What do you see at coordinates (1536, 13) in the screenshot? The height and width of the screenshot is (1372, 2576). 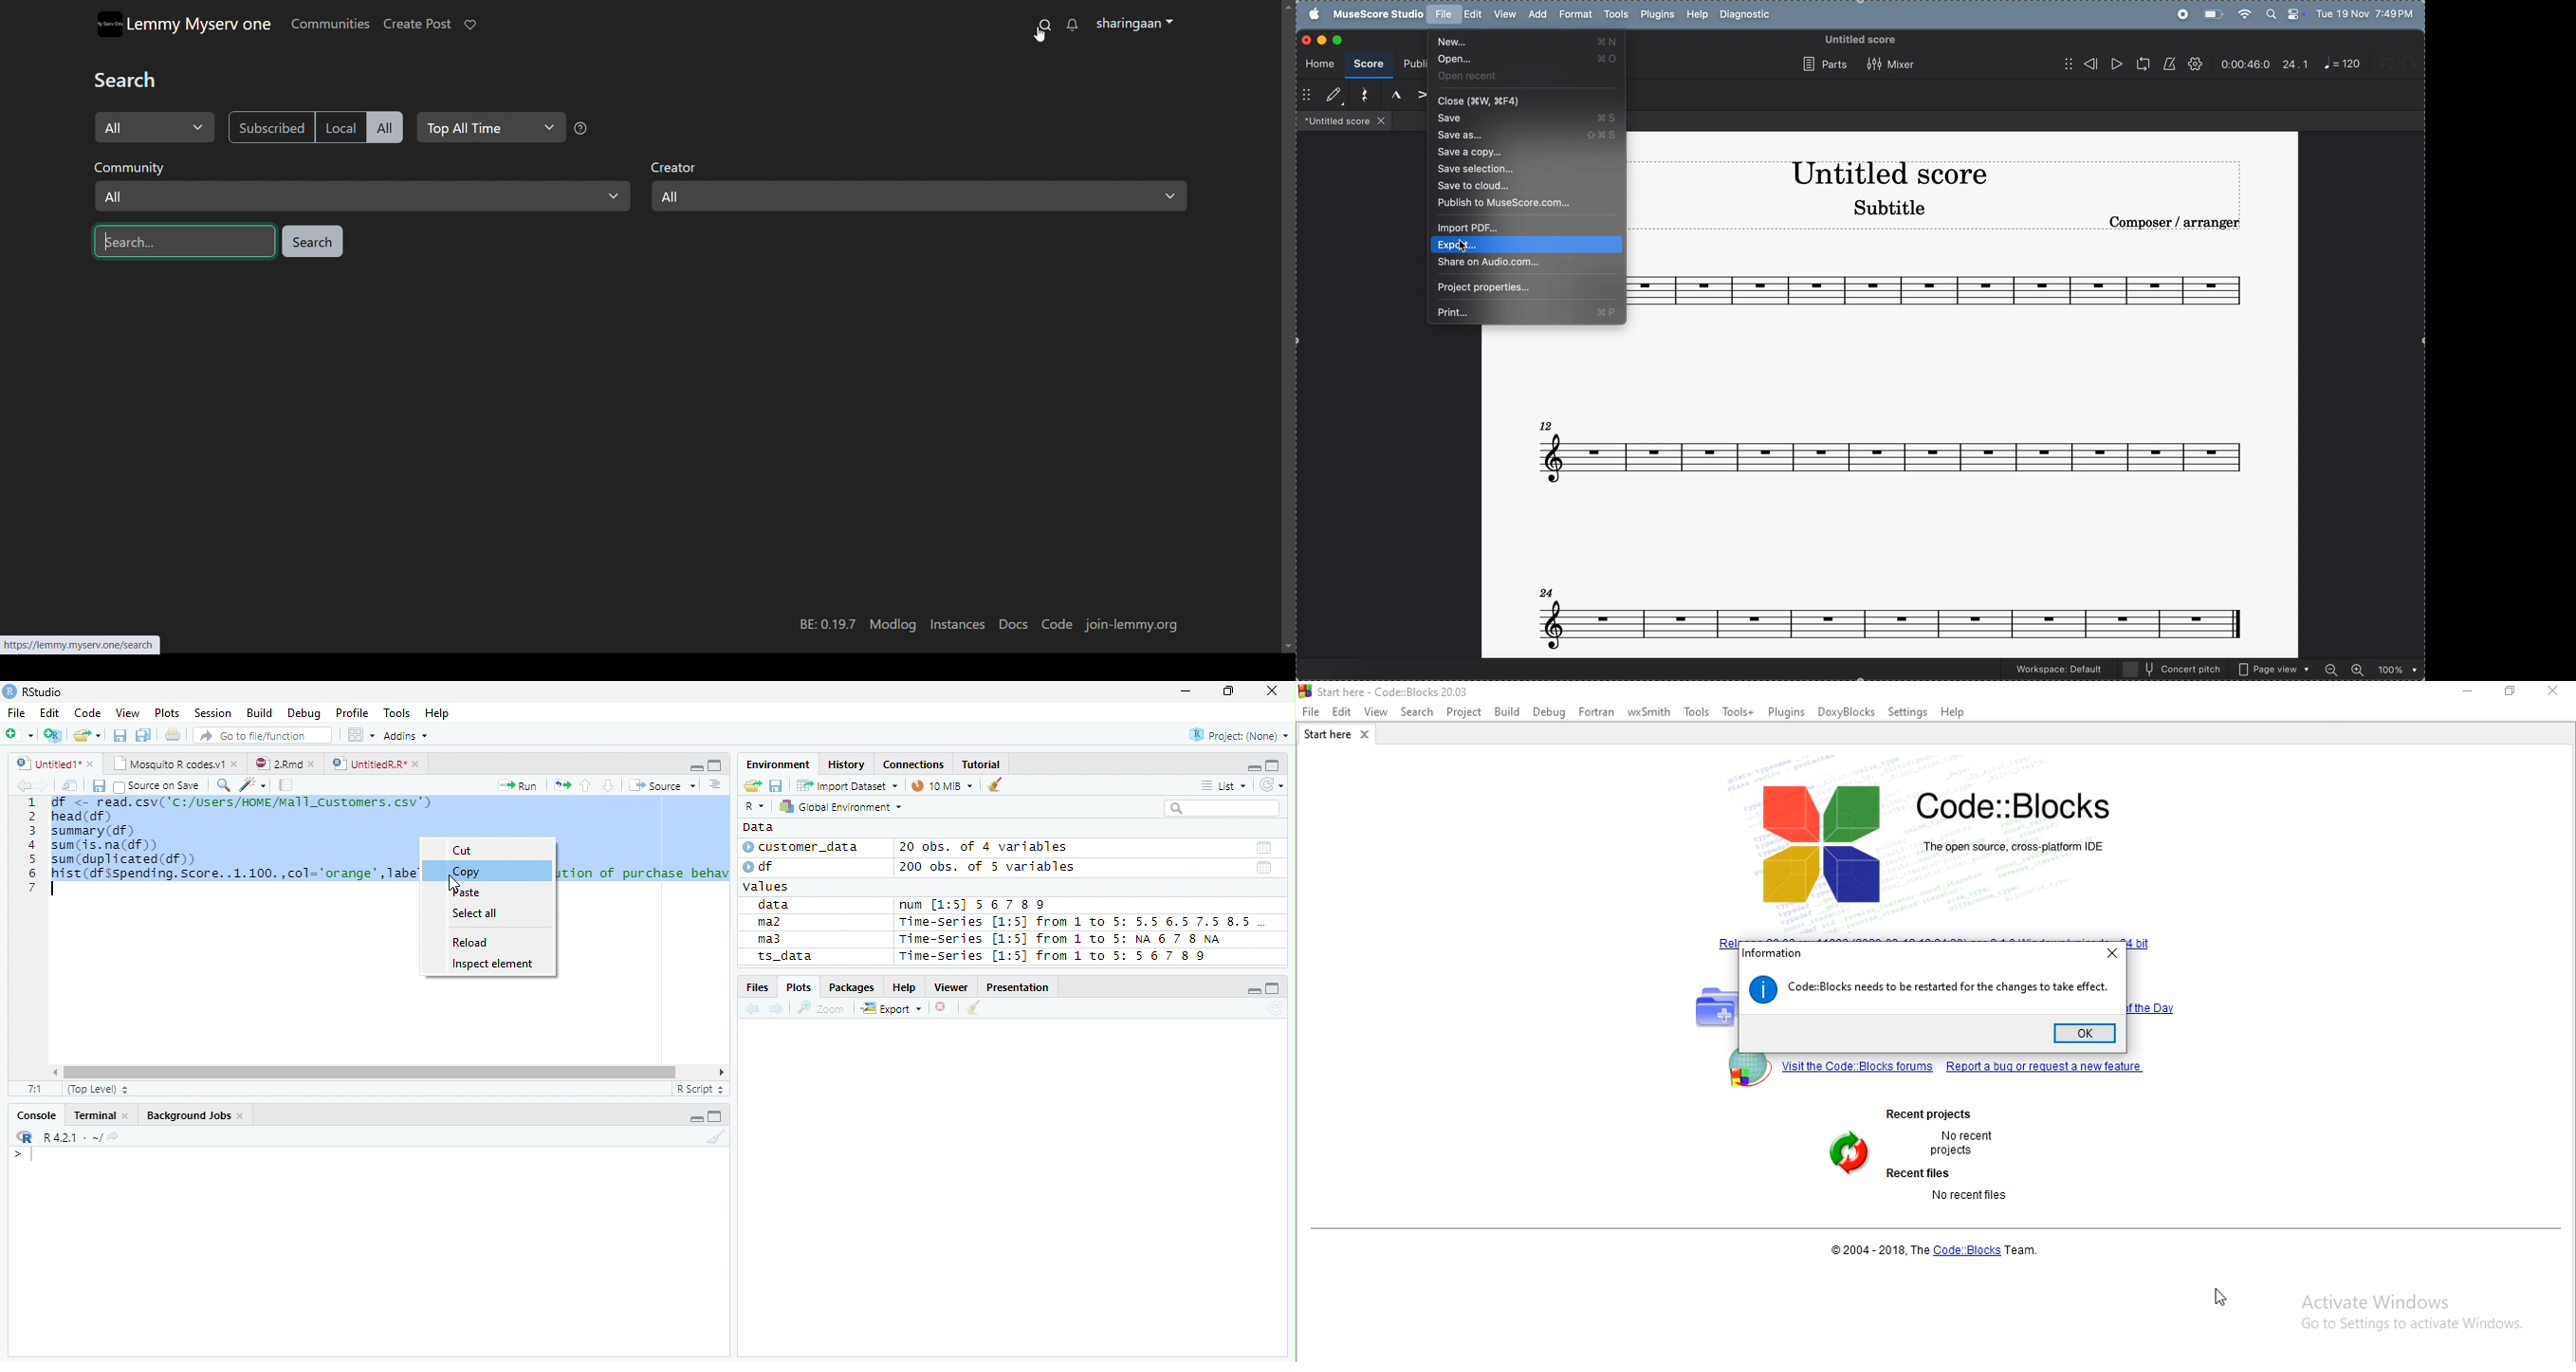 I see `add` at bounding box center [1536, 13].